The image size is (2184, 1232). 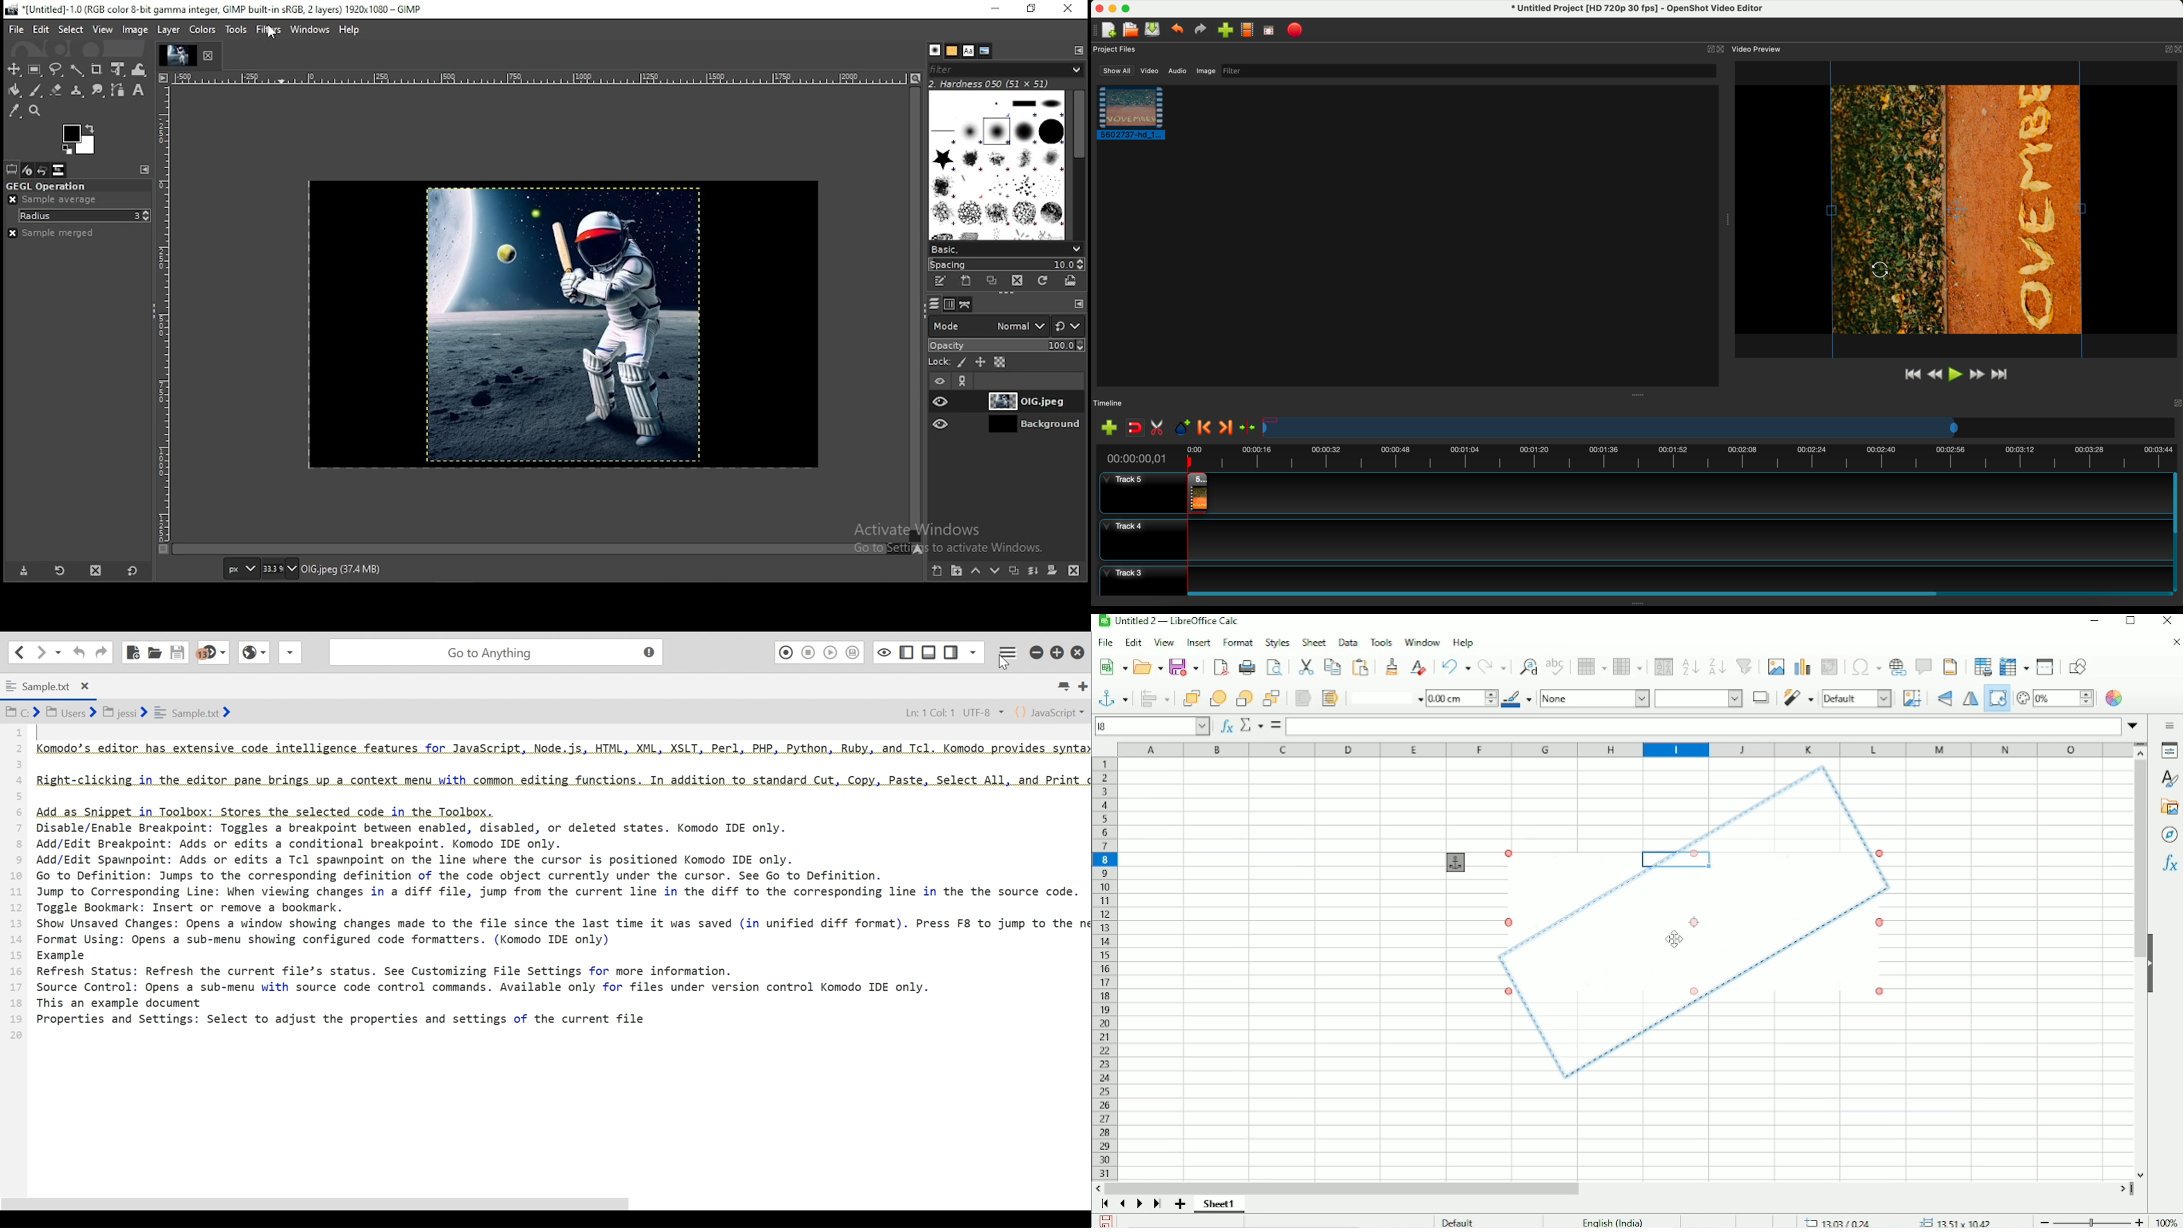 What do you see at coordinates (1275, 725) in the screenshot?
I see `Formula` at bounding box center [1275, 725].